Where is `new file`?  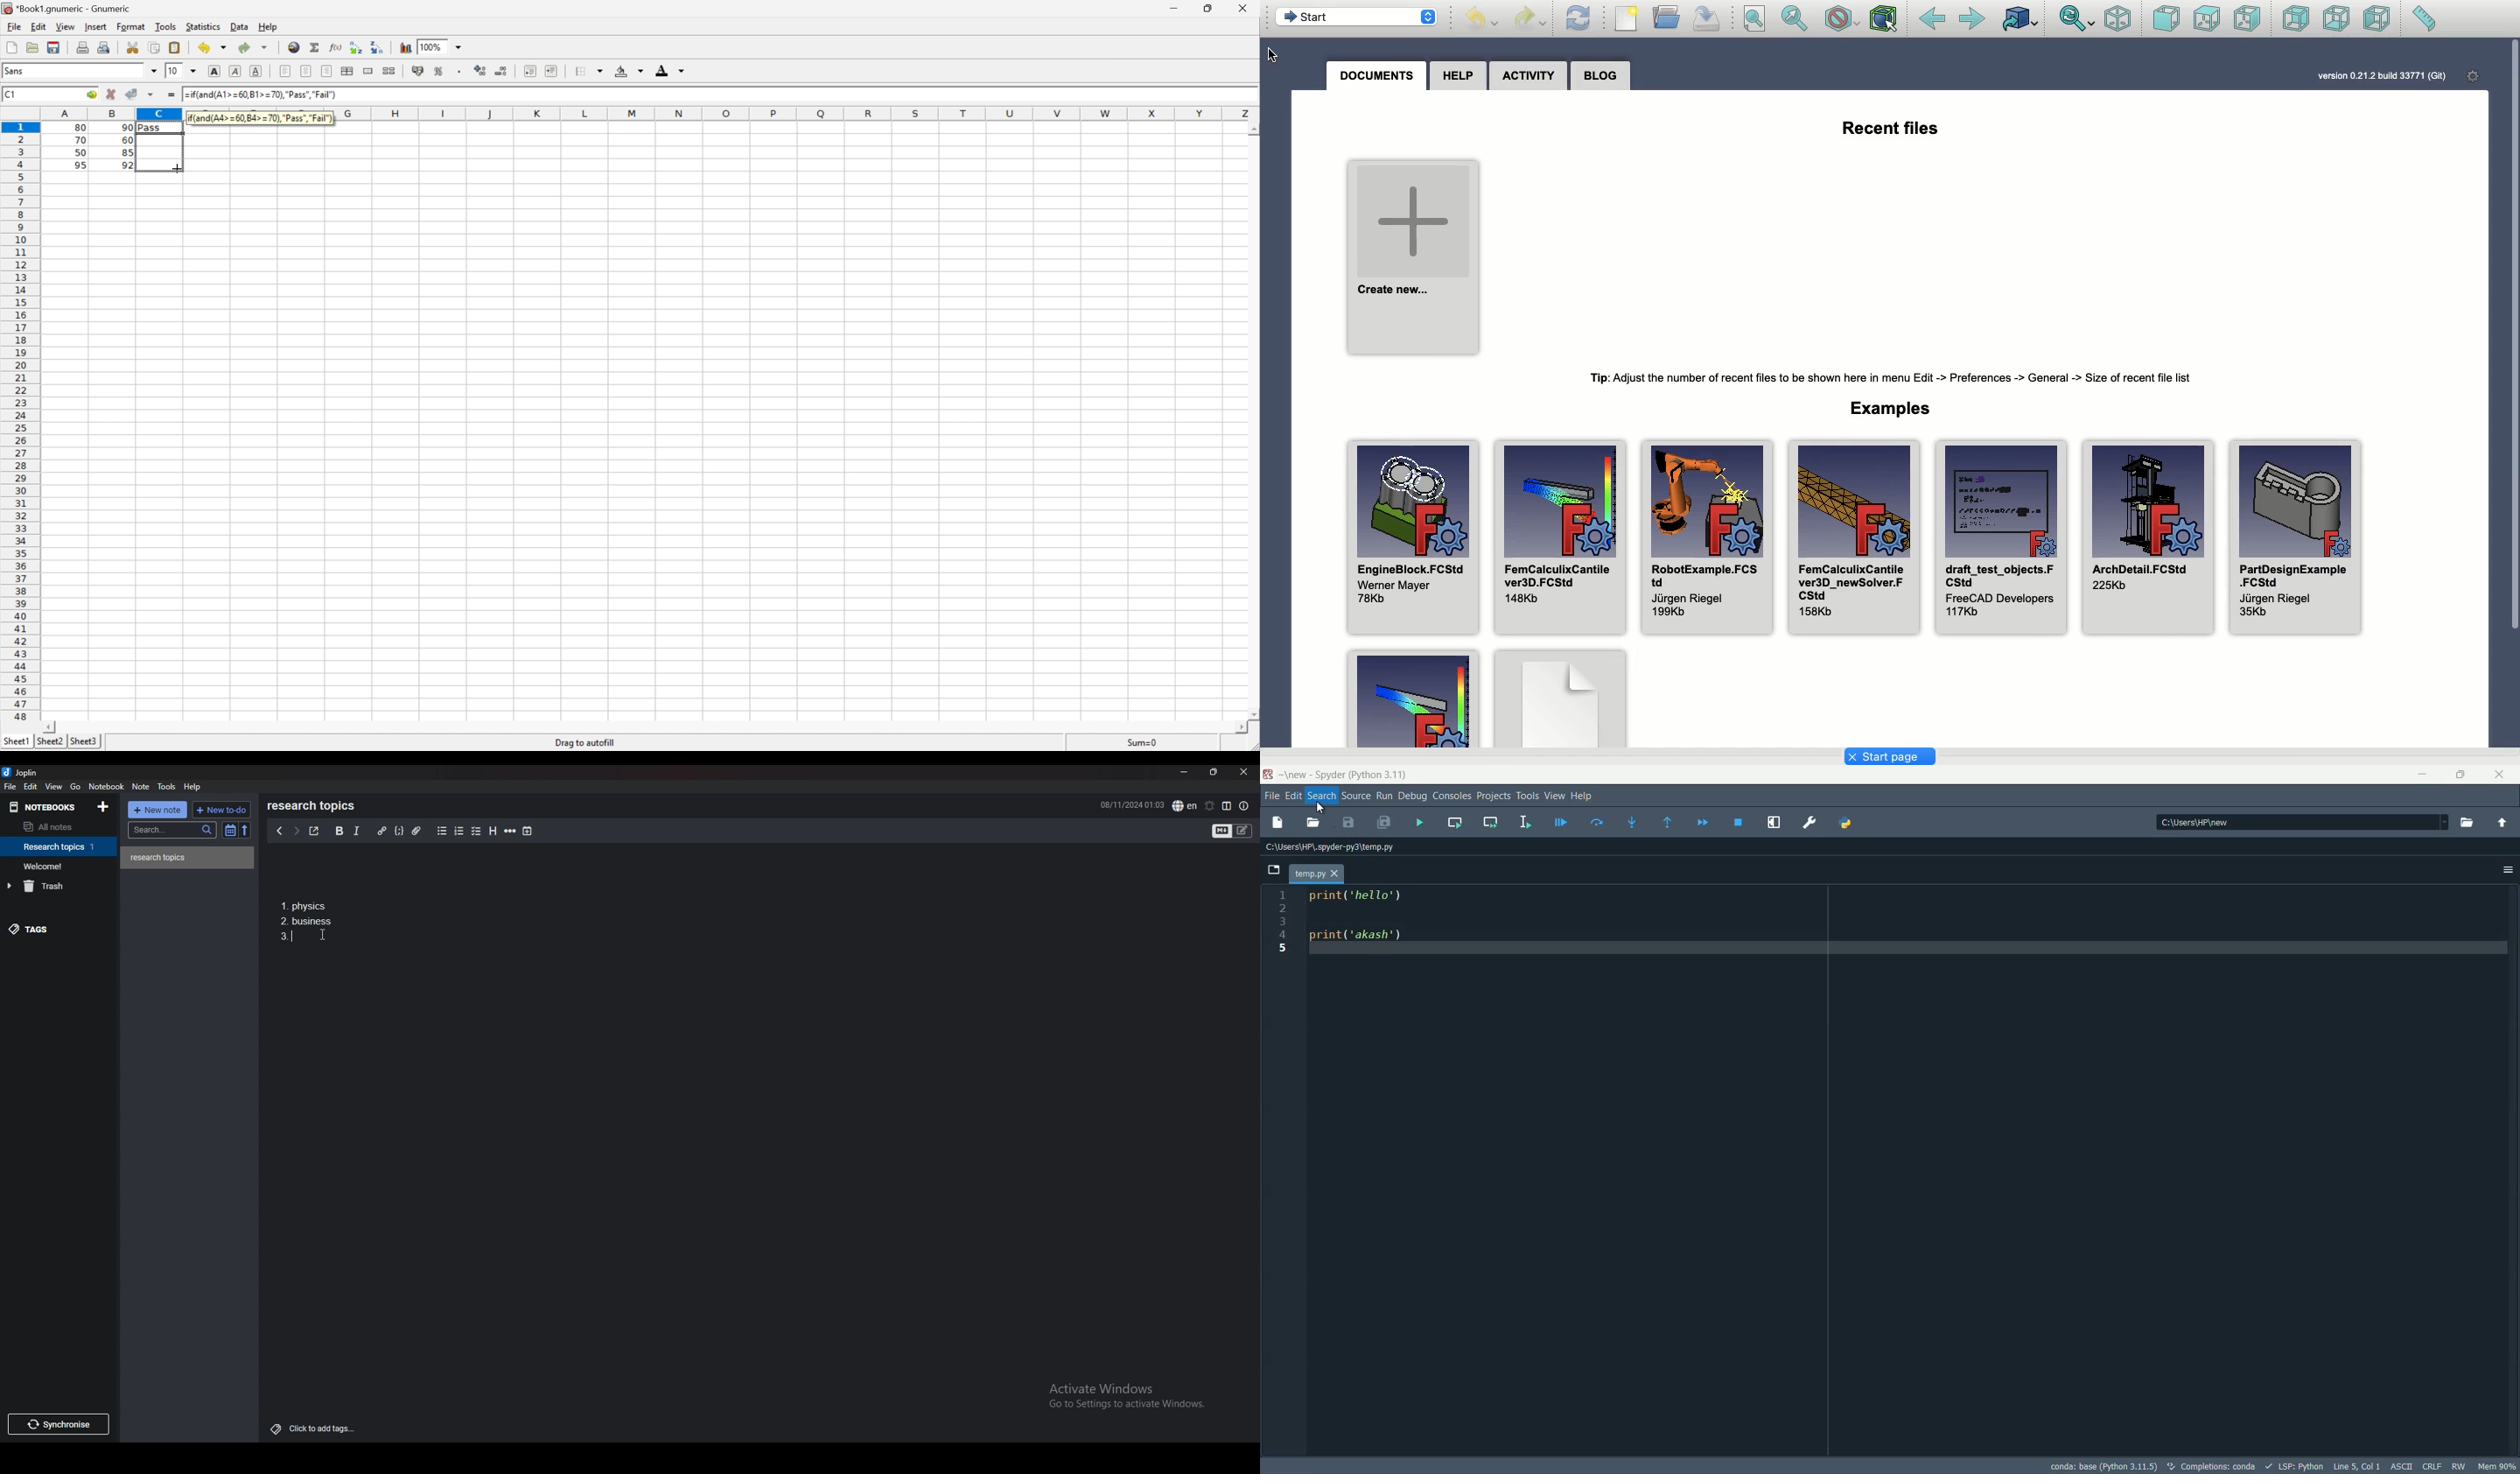
new file is located at coordinates (1278, 823).